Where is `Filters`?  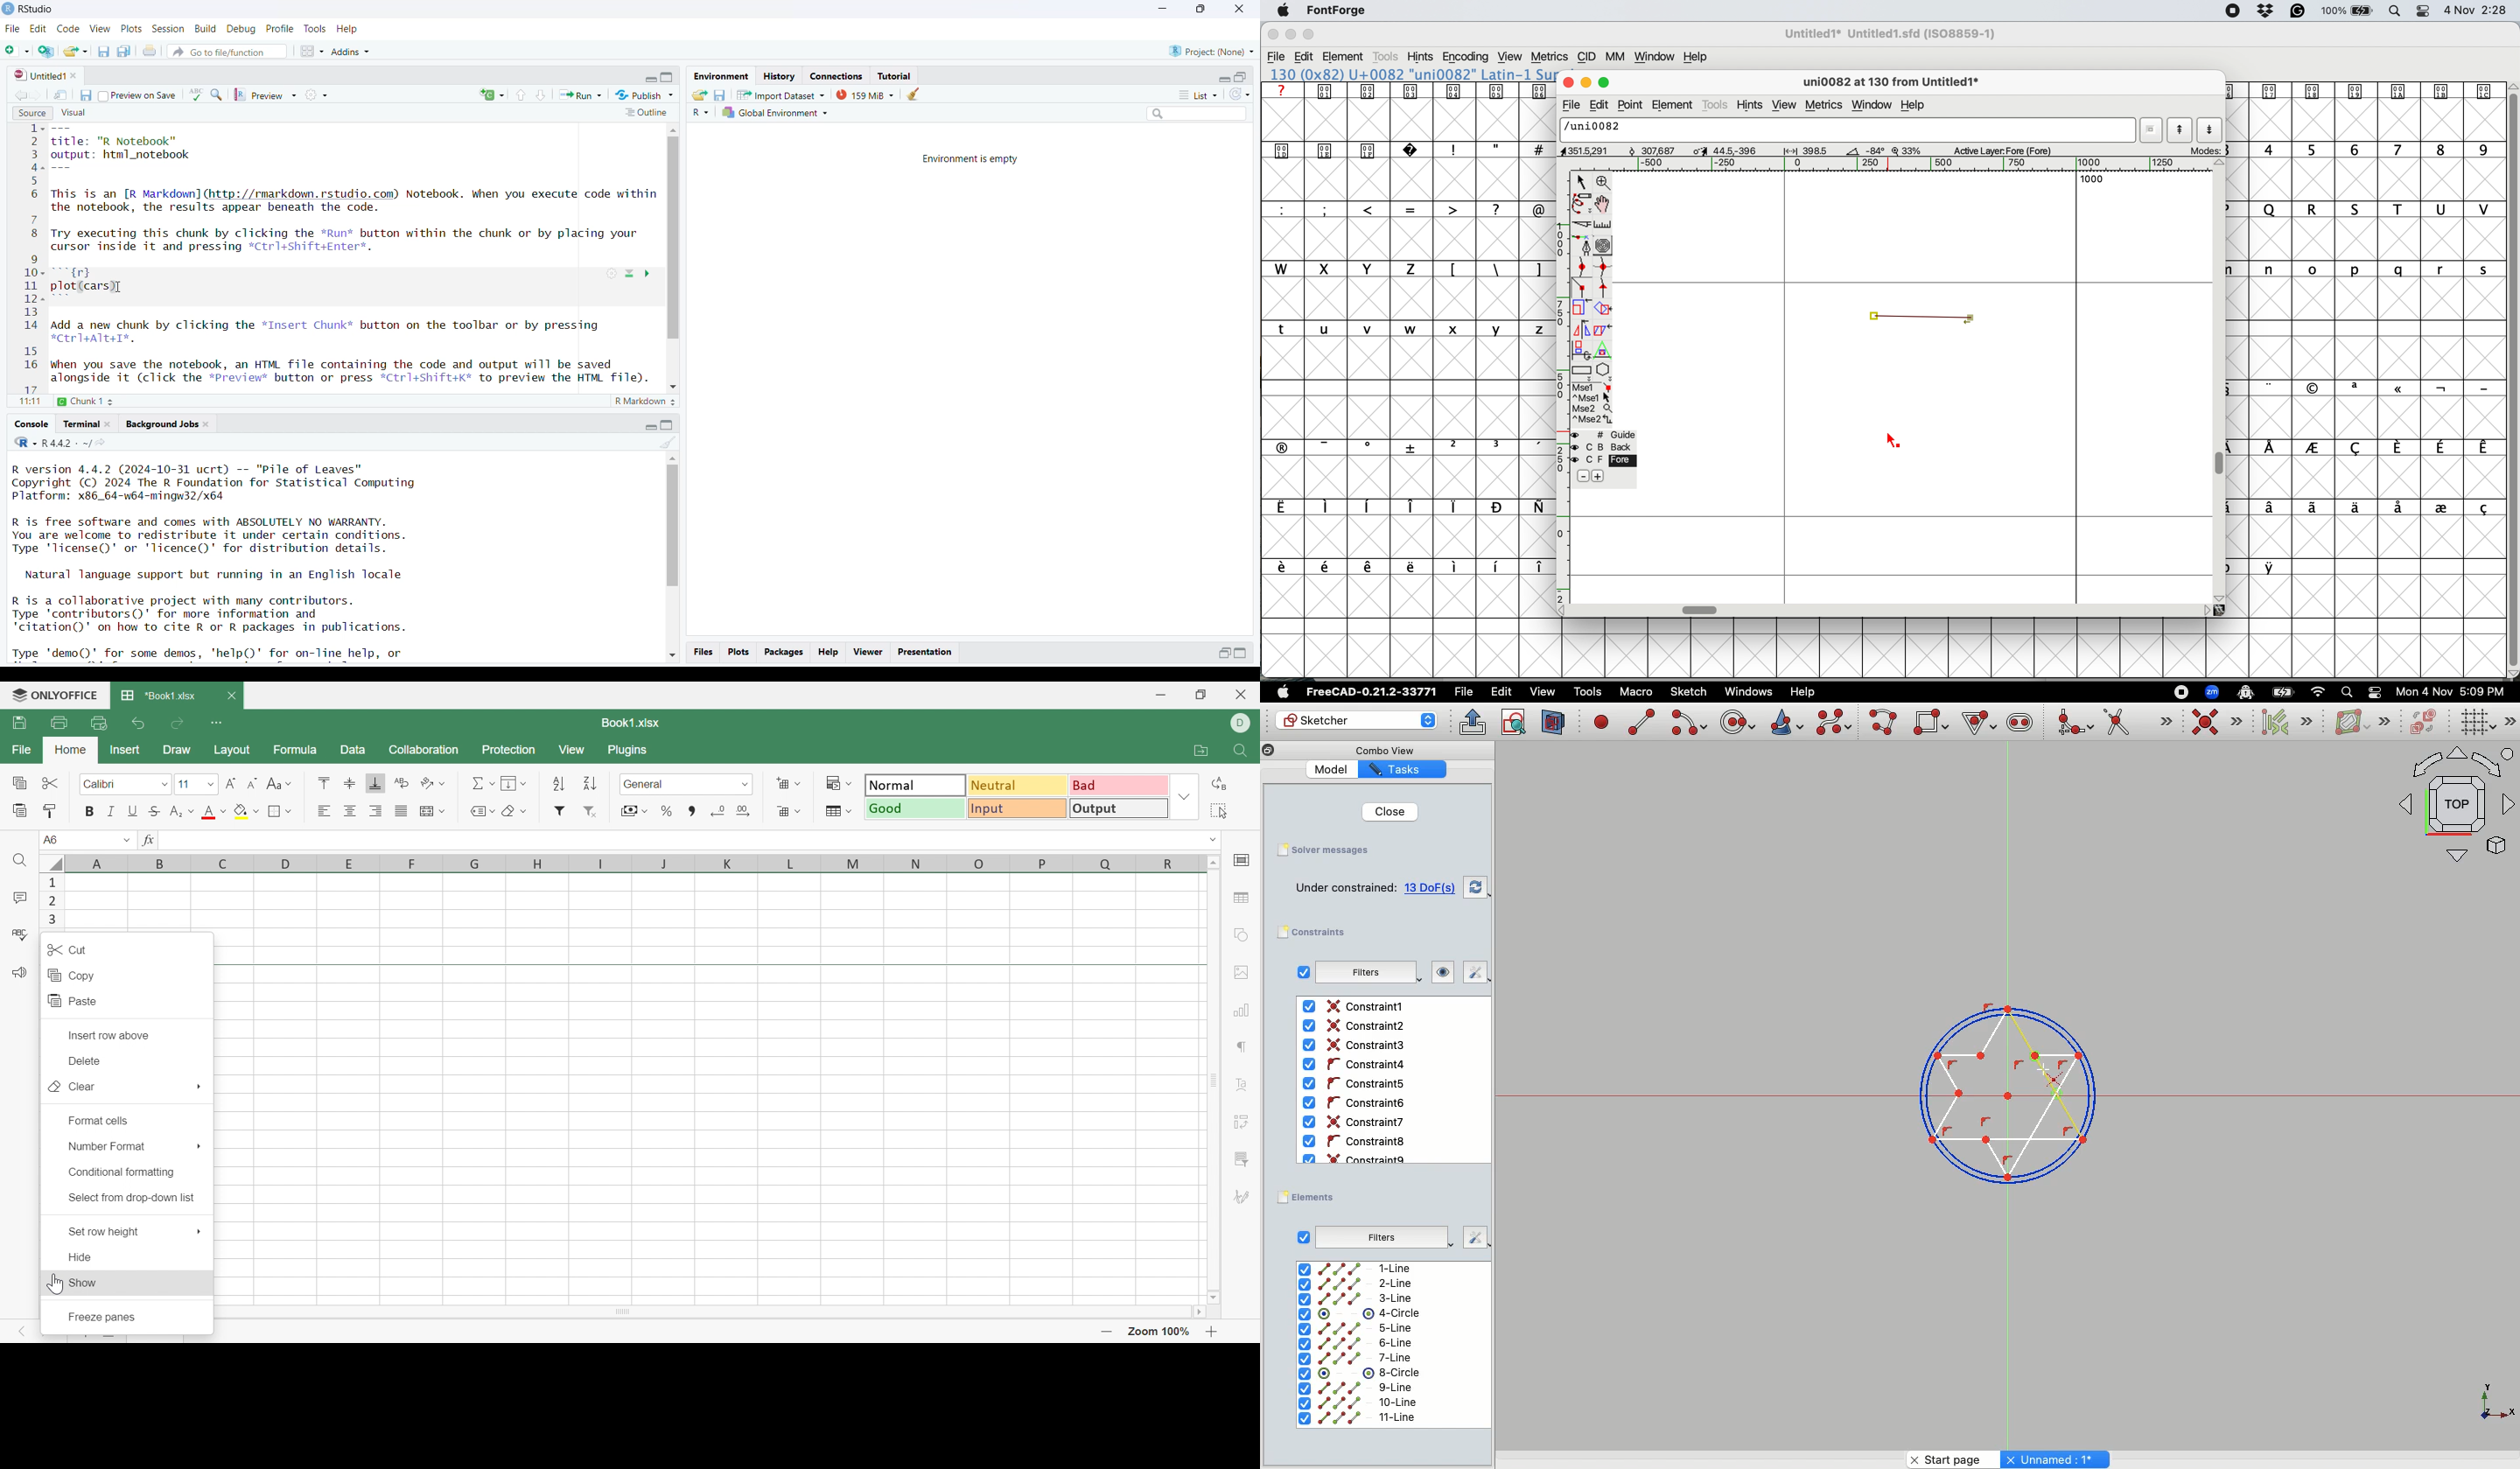 Filters is located at coordinates (1381, 1235).